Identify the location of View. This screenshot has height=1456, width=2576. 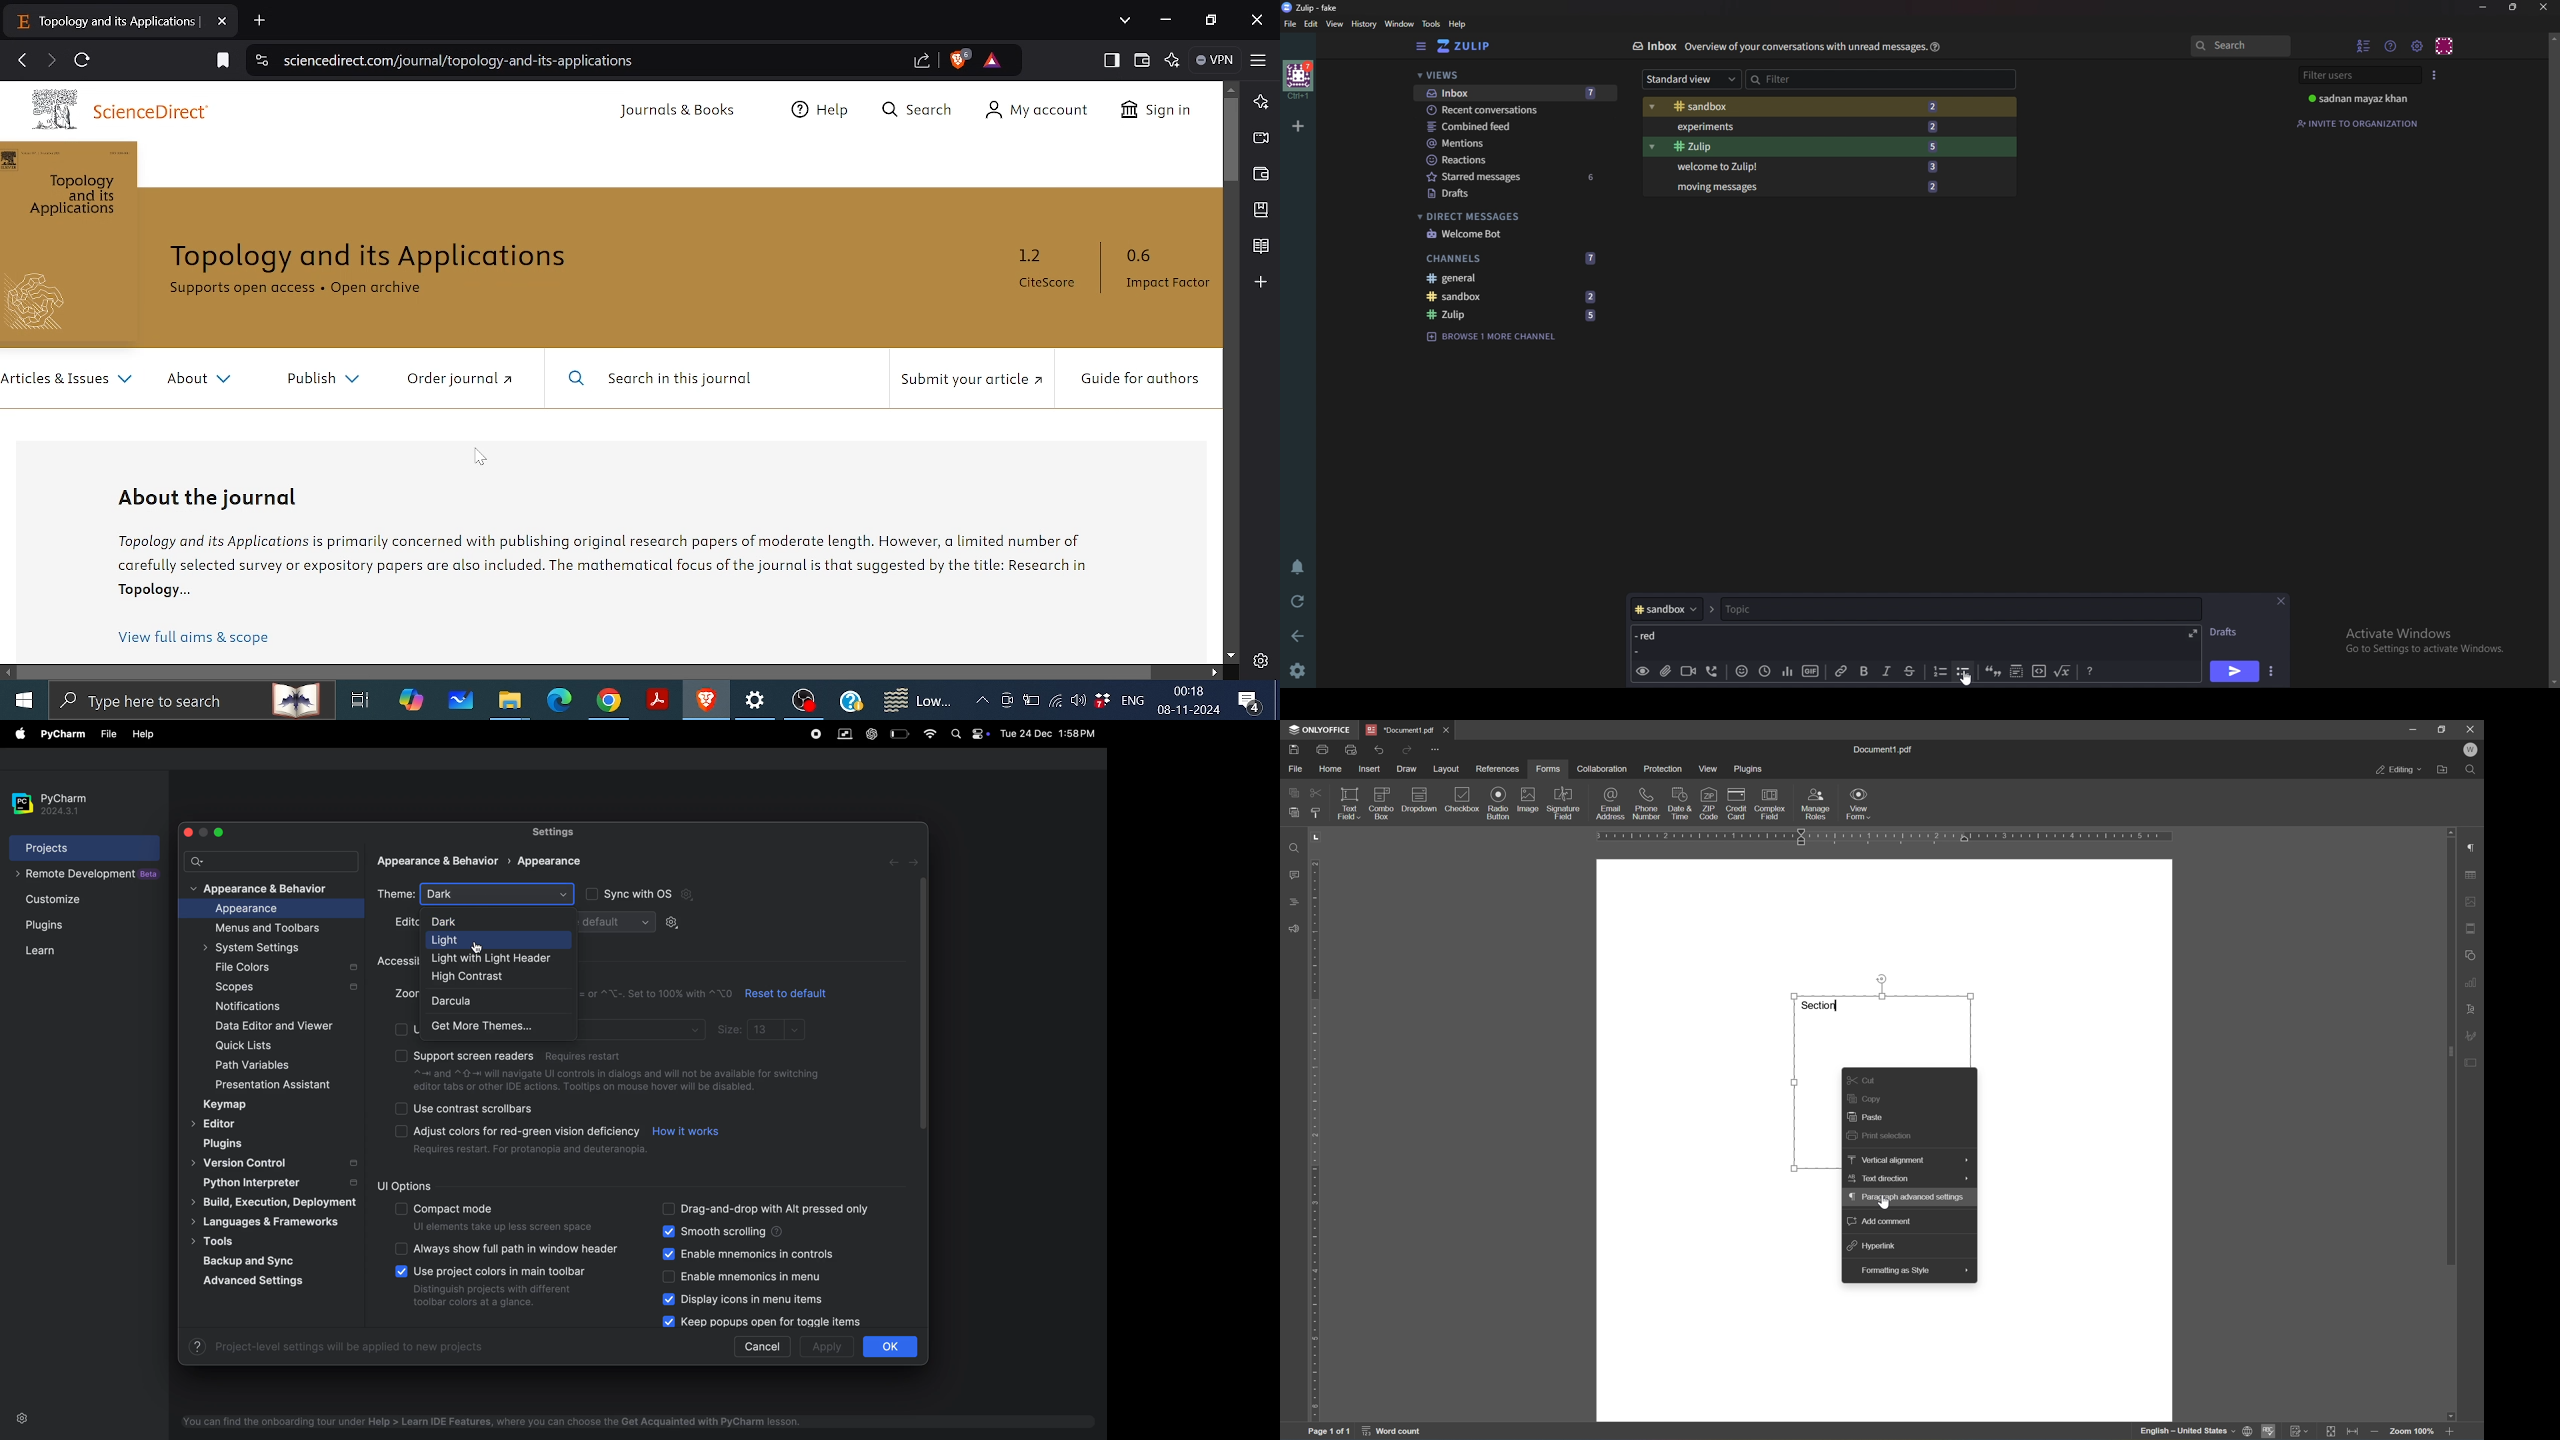
(1335, 25).